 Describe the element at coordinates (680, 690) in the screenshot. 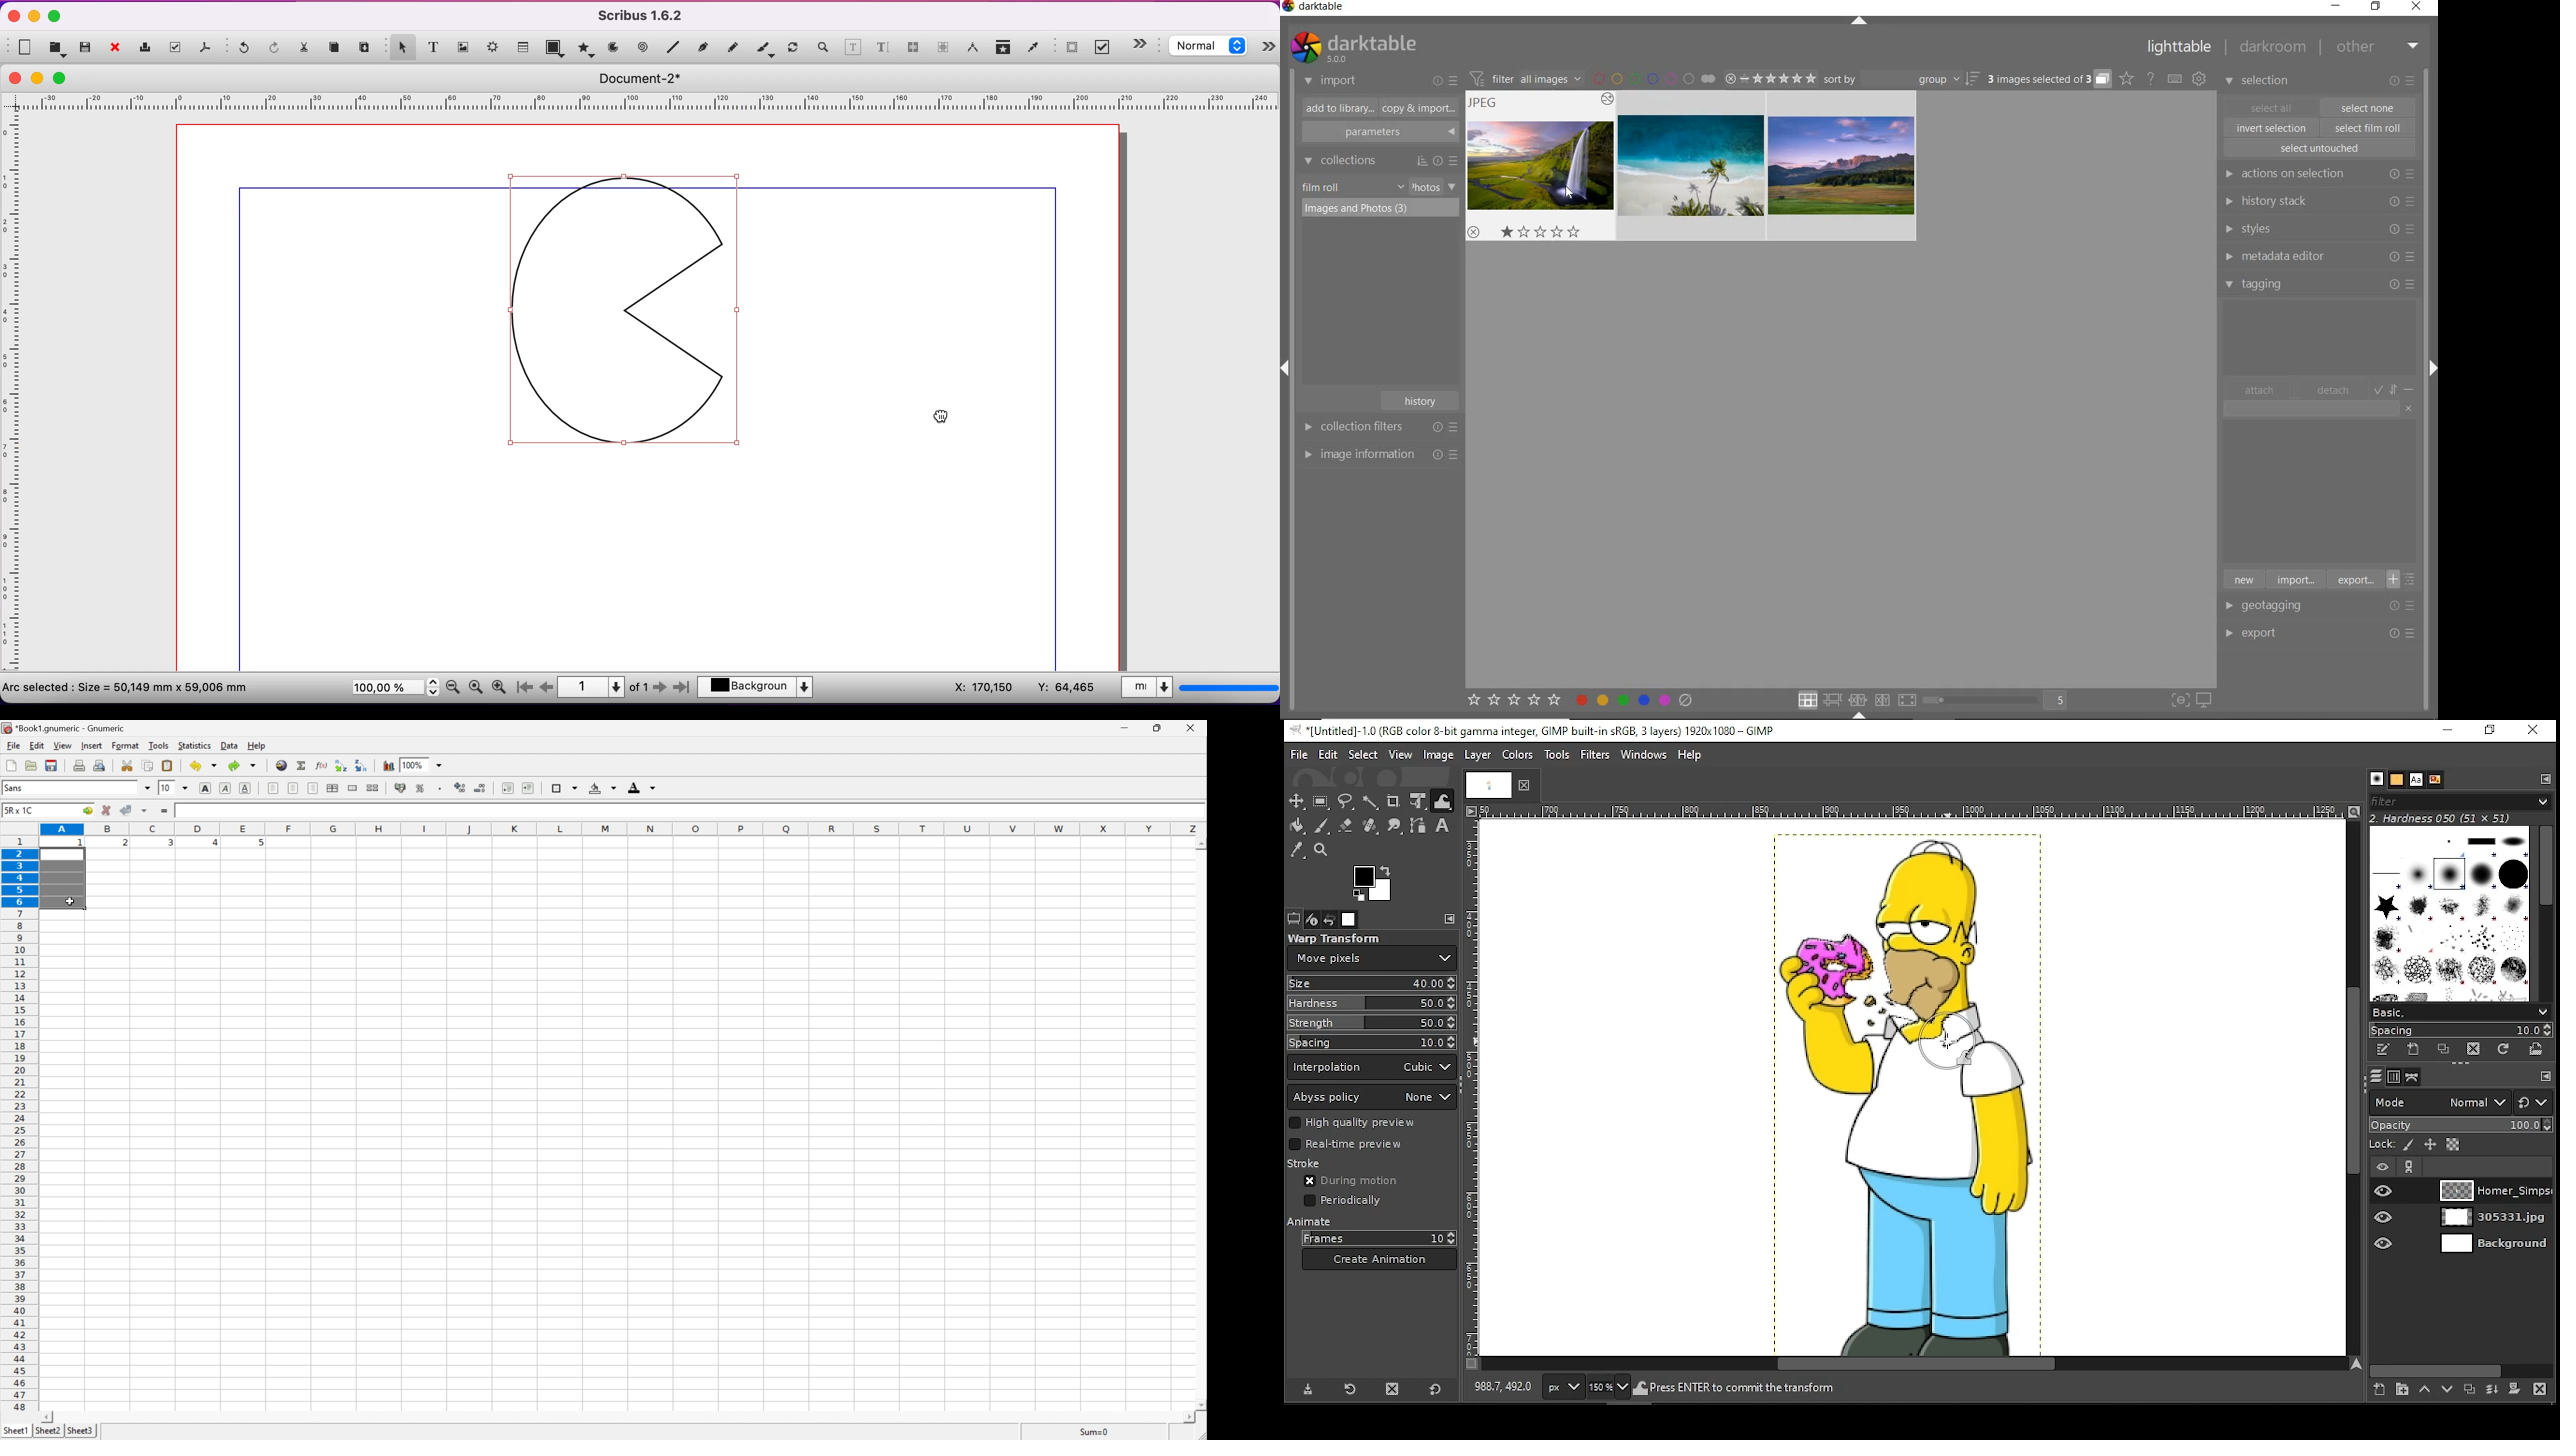

I see `go to the last page` at that location.